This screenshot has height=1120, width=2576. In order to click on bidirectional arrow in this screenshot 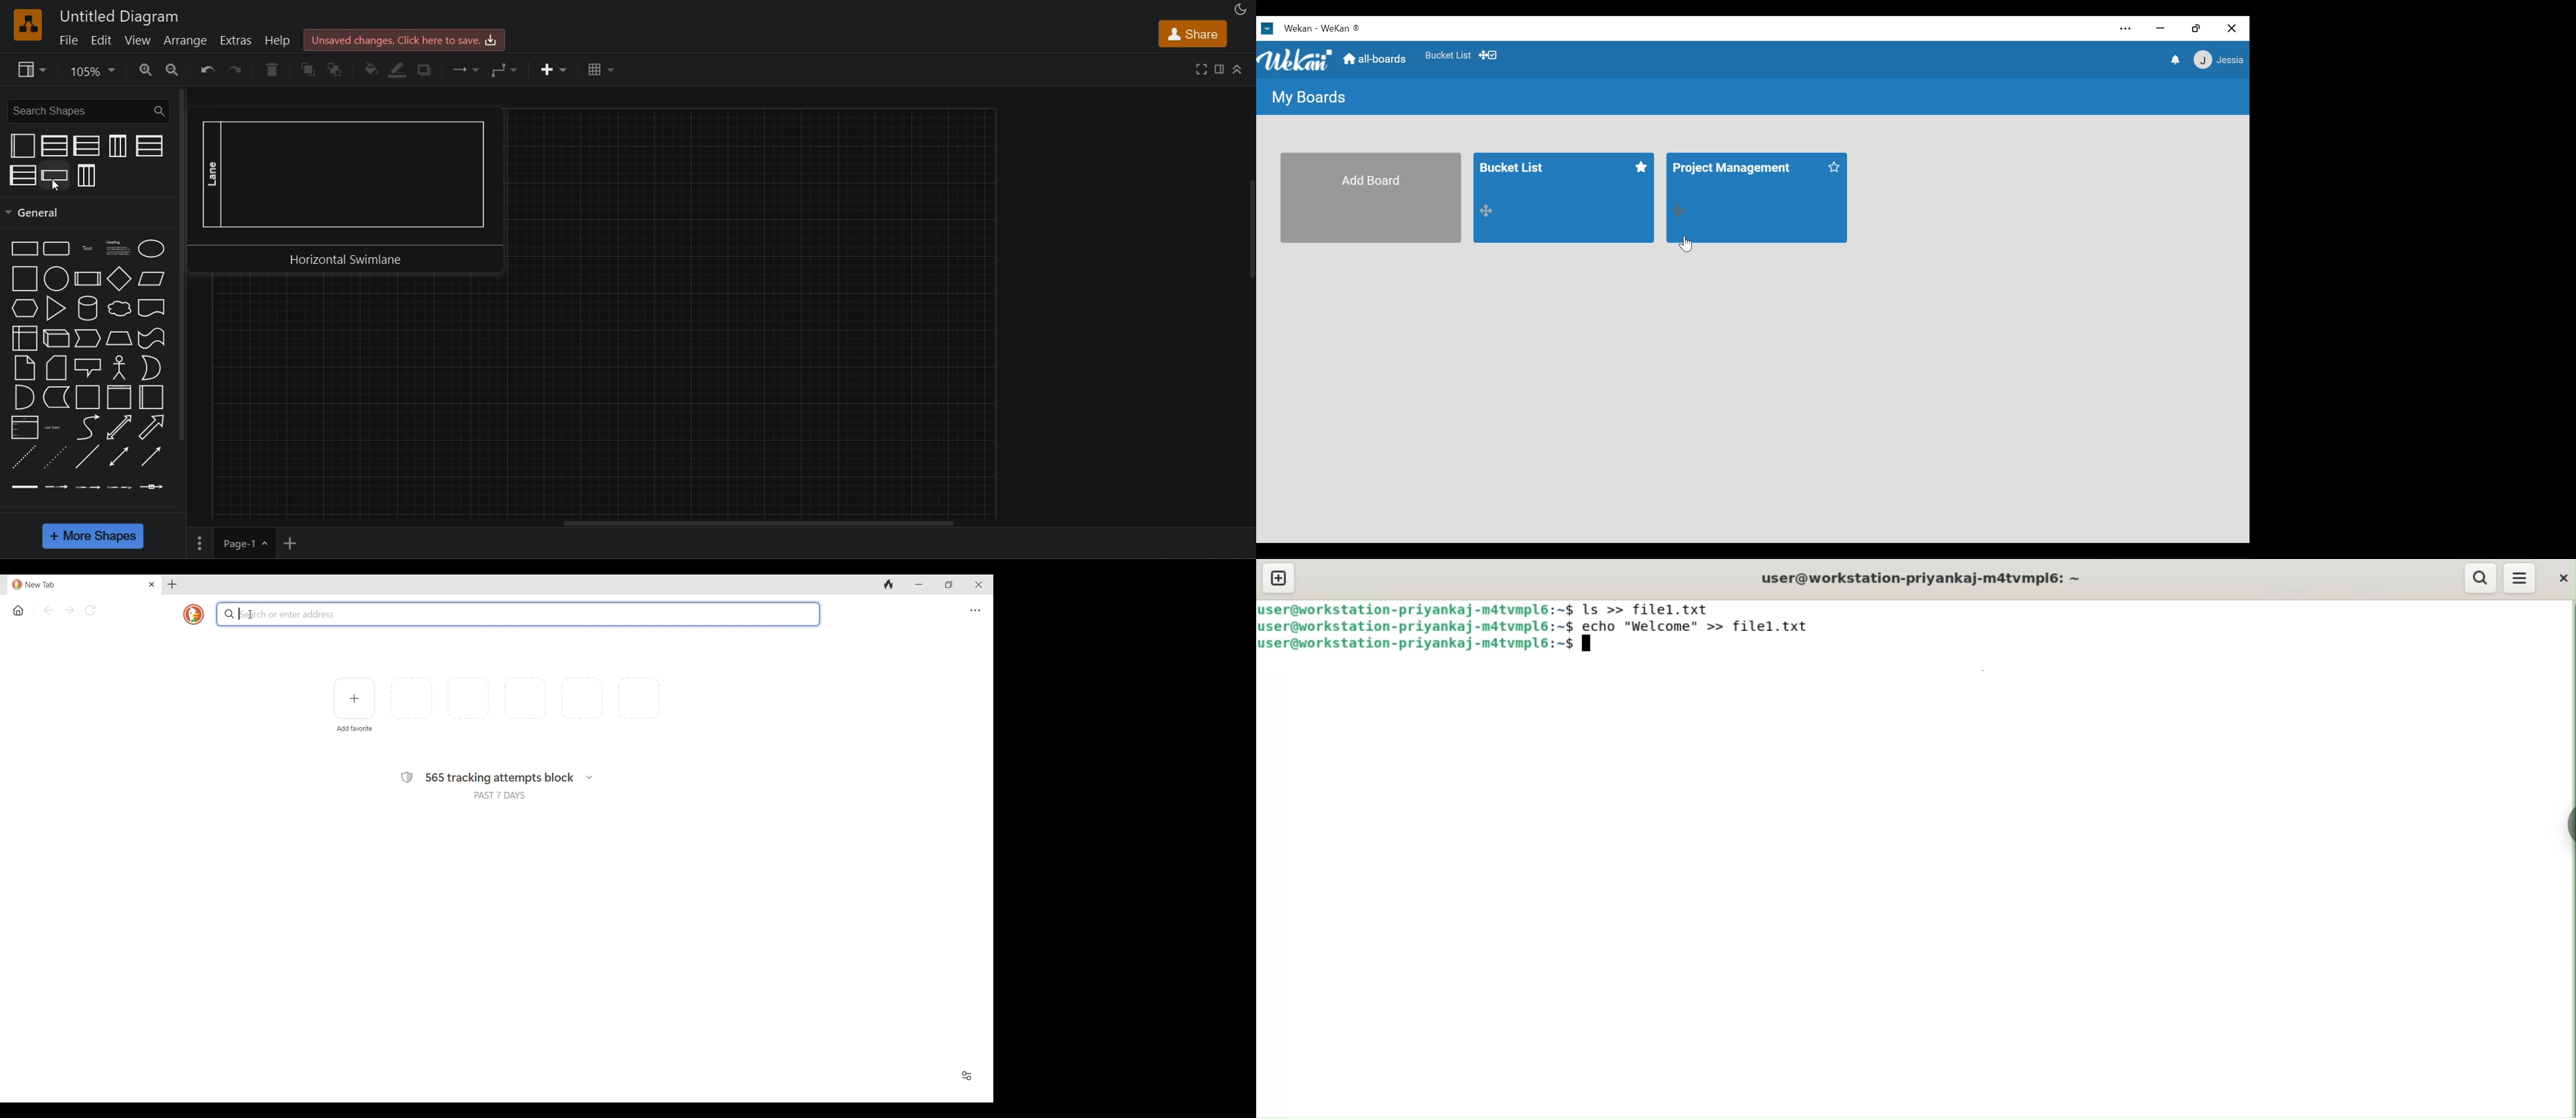, I will do `click(118, 427)`.